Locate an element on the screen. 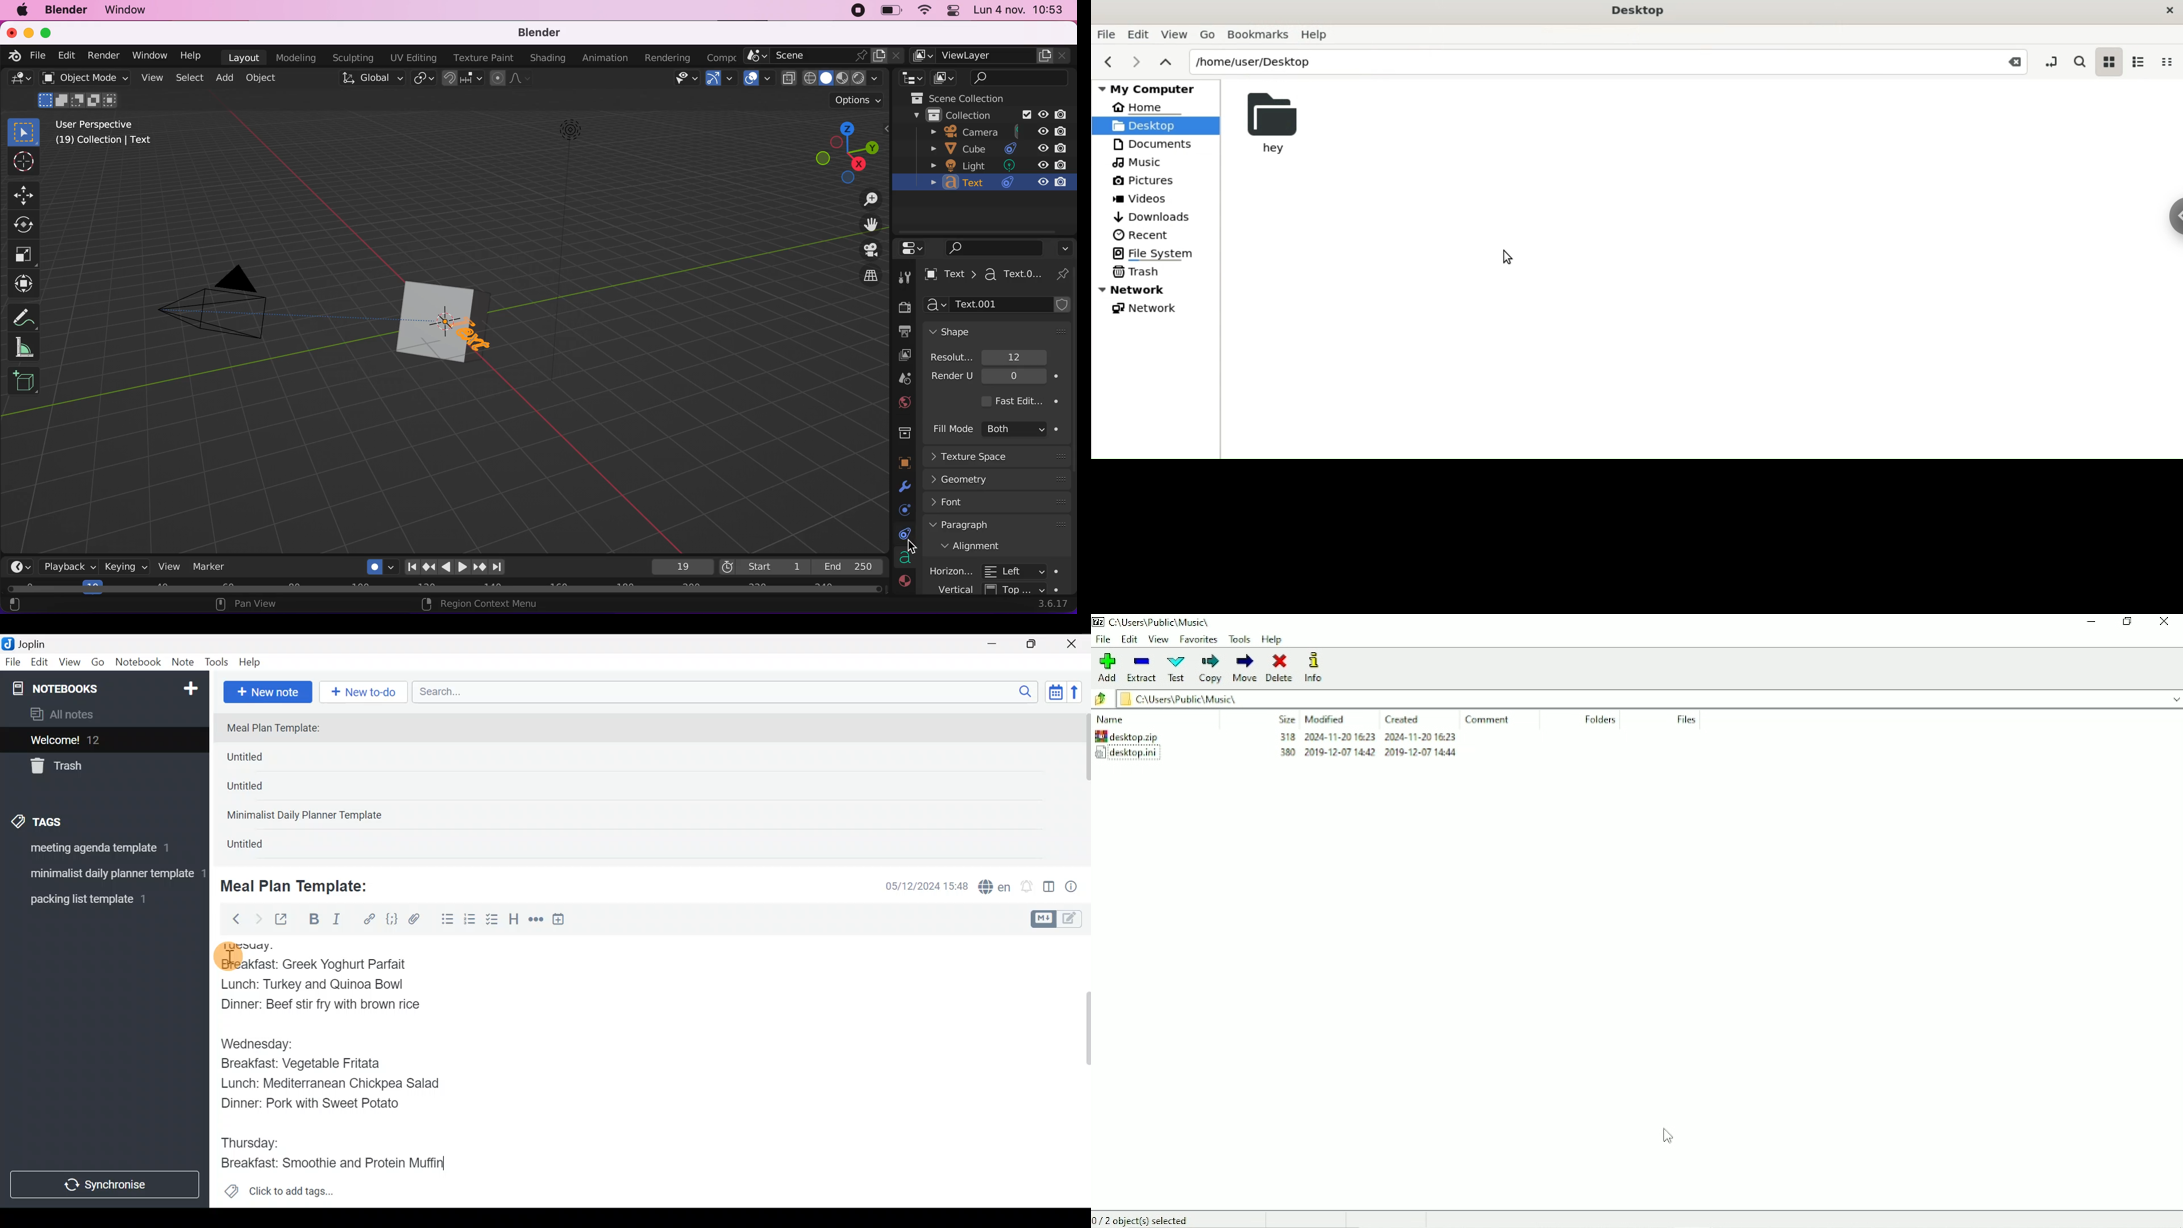  desktop.ini is located at coordinates (1277, 756).